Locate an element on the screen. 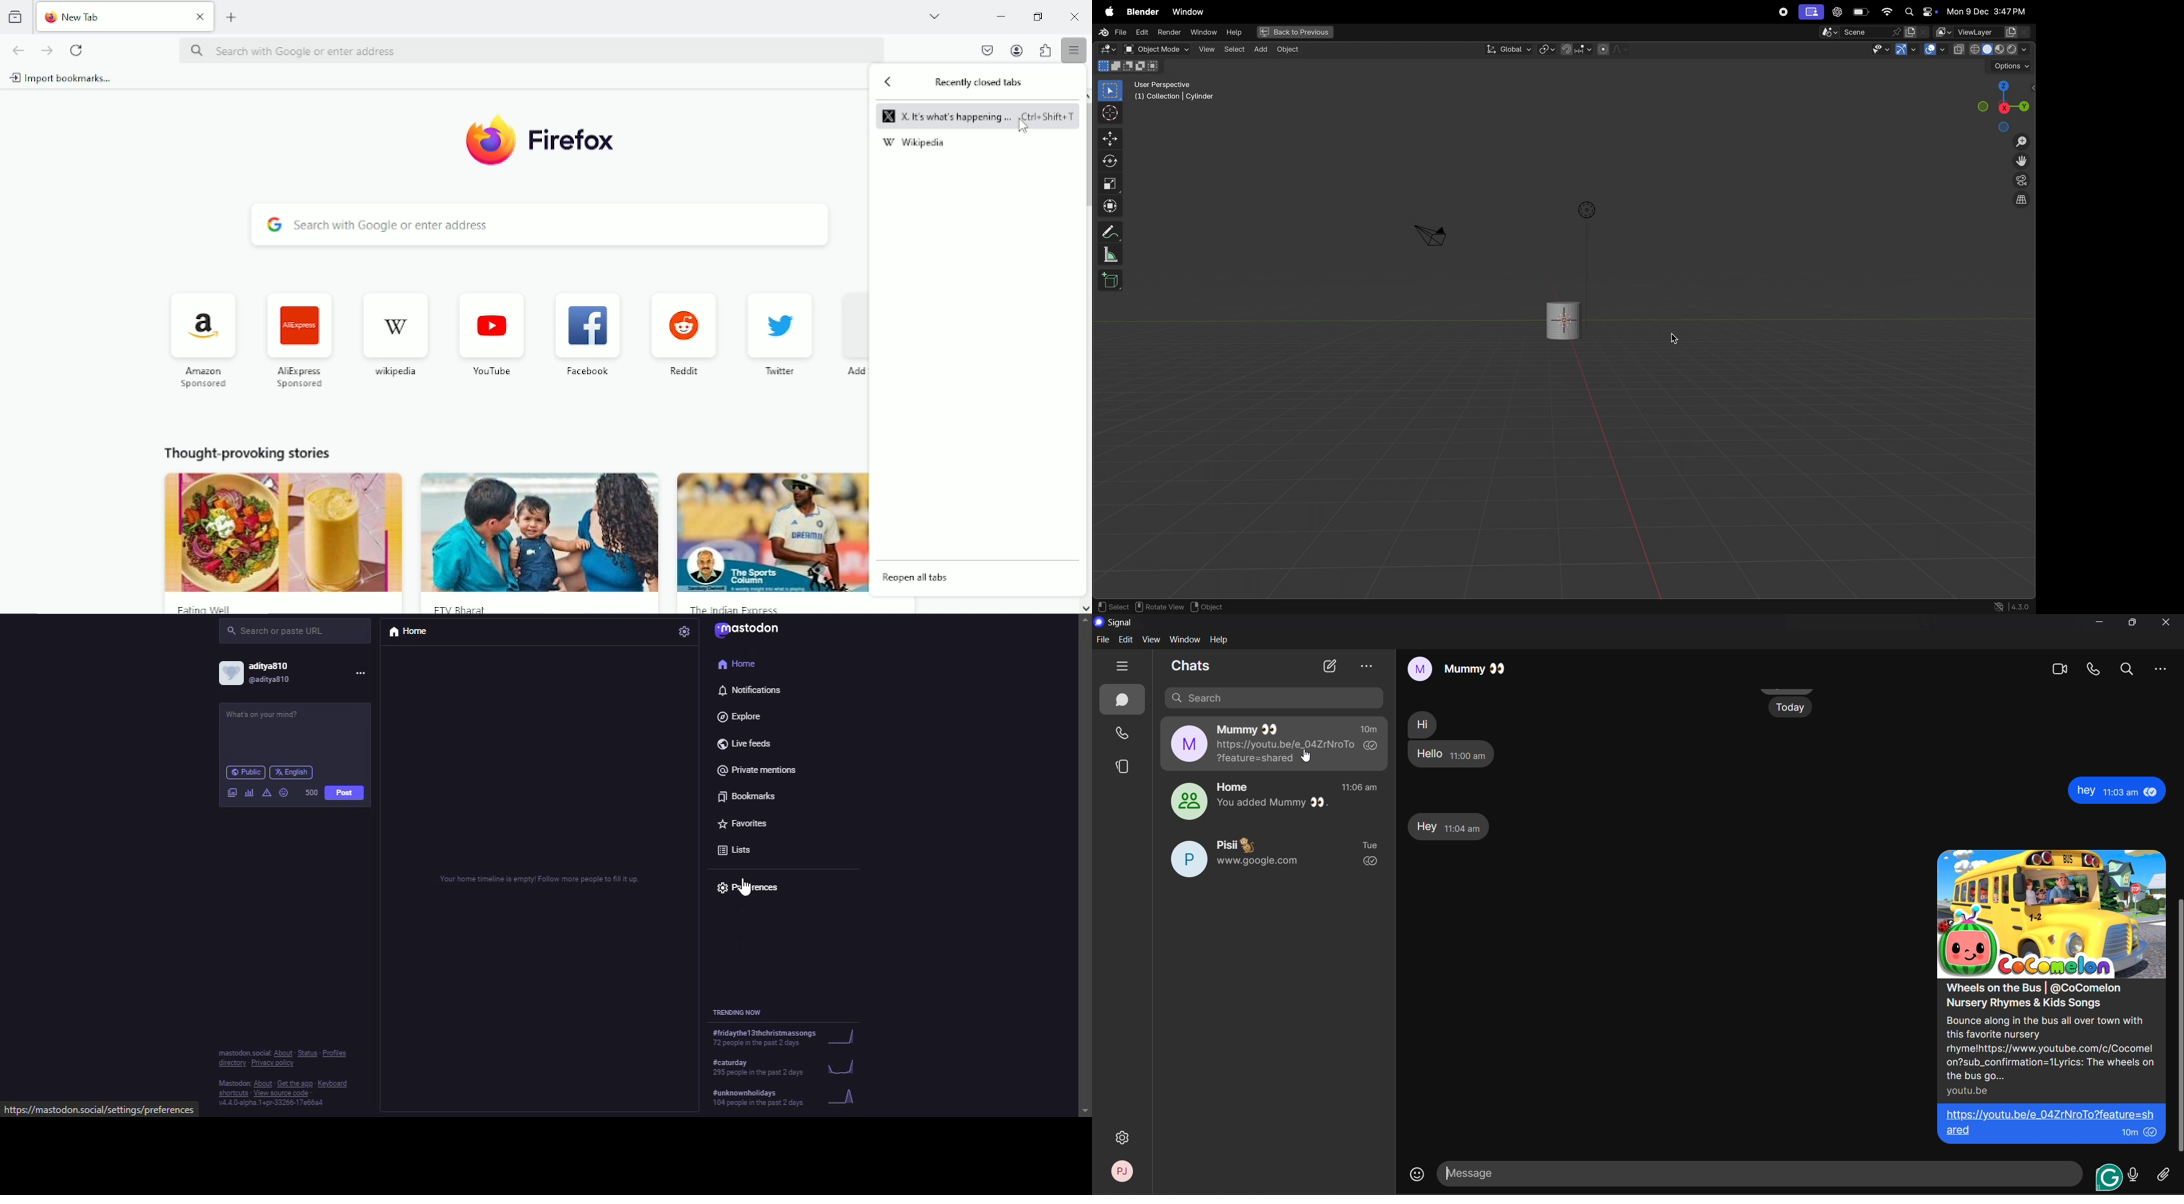 The image size is (2184, 1204). profile is located at coordinates (1116, 1172).